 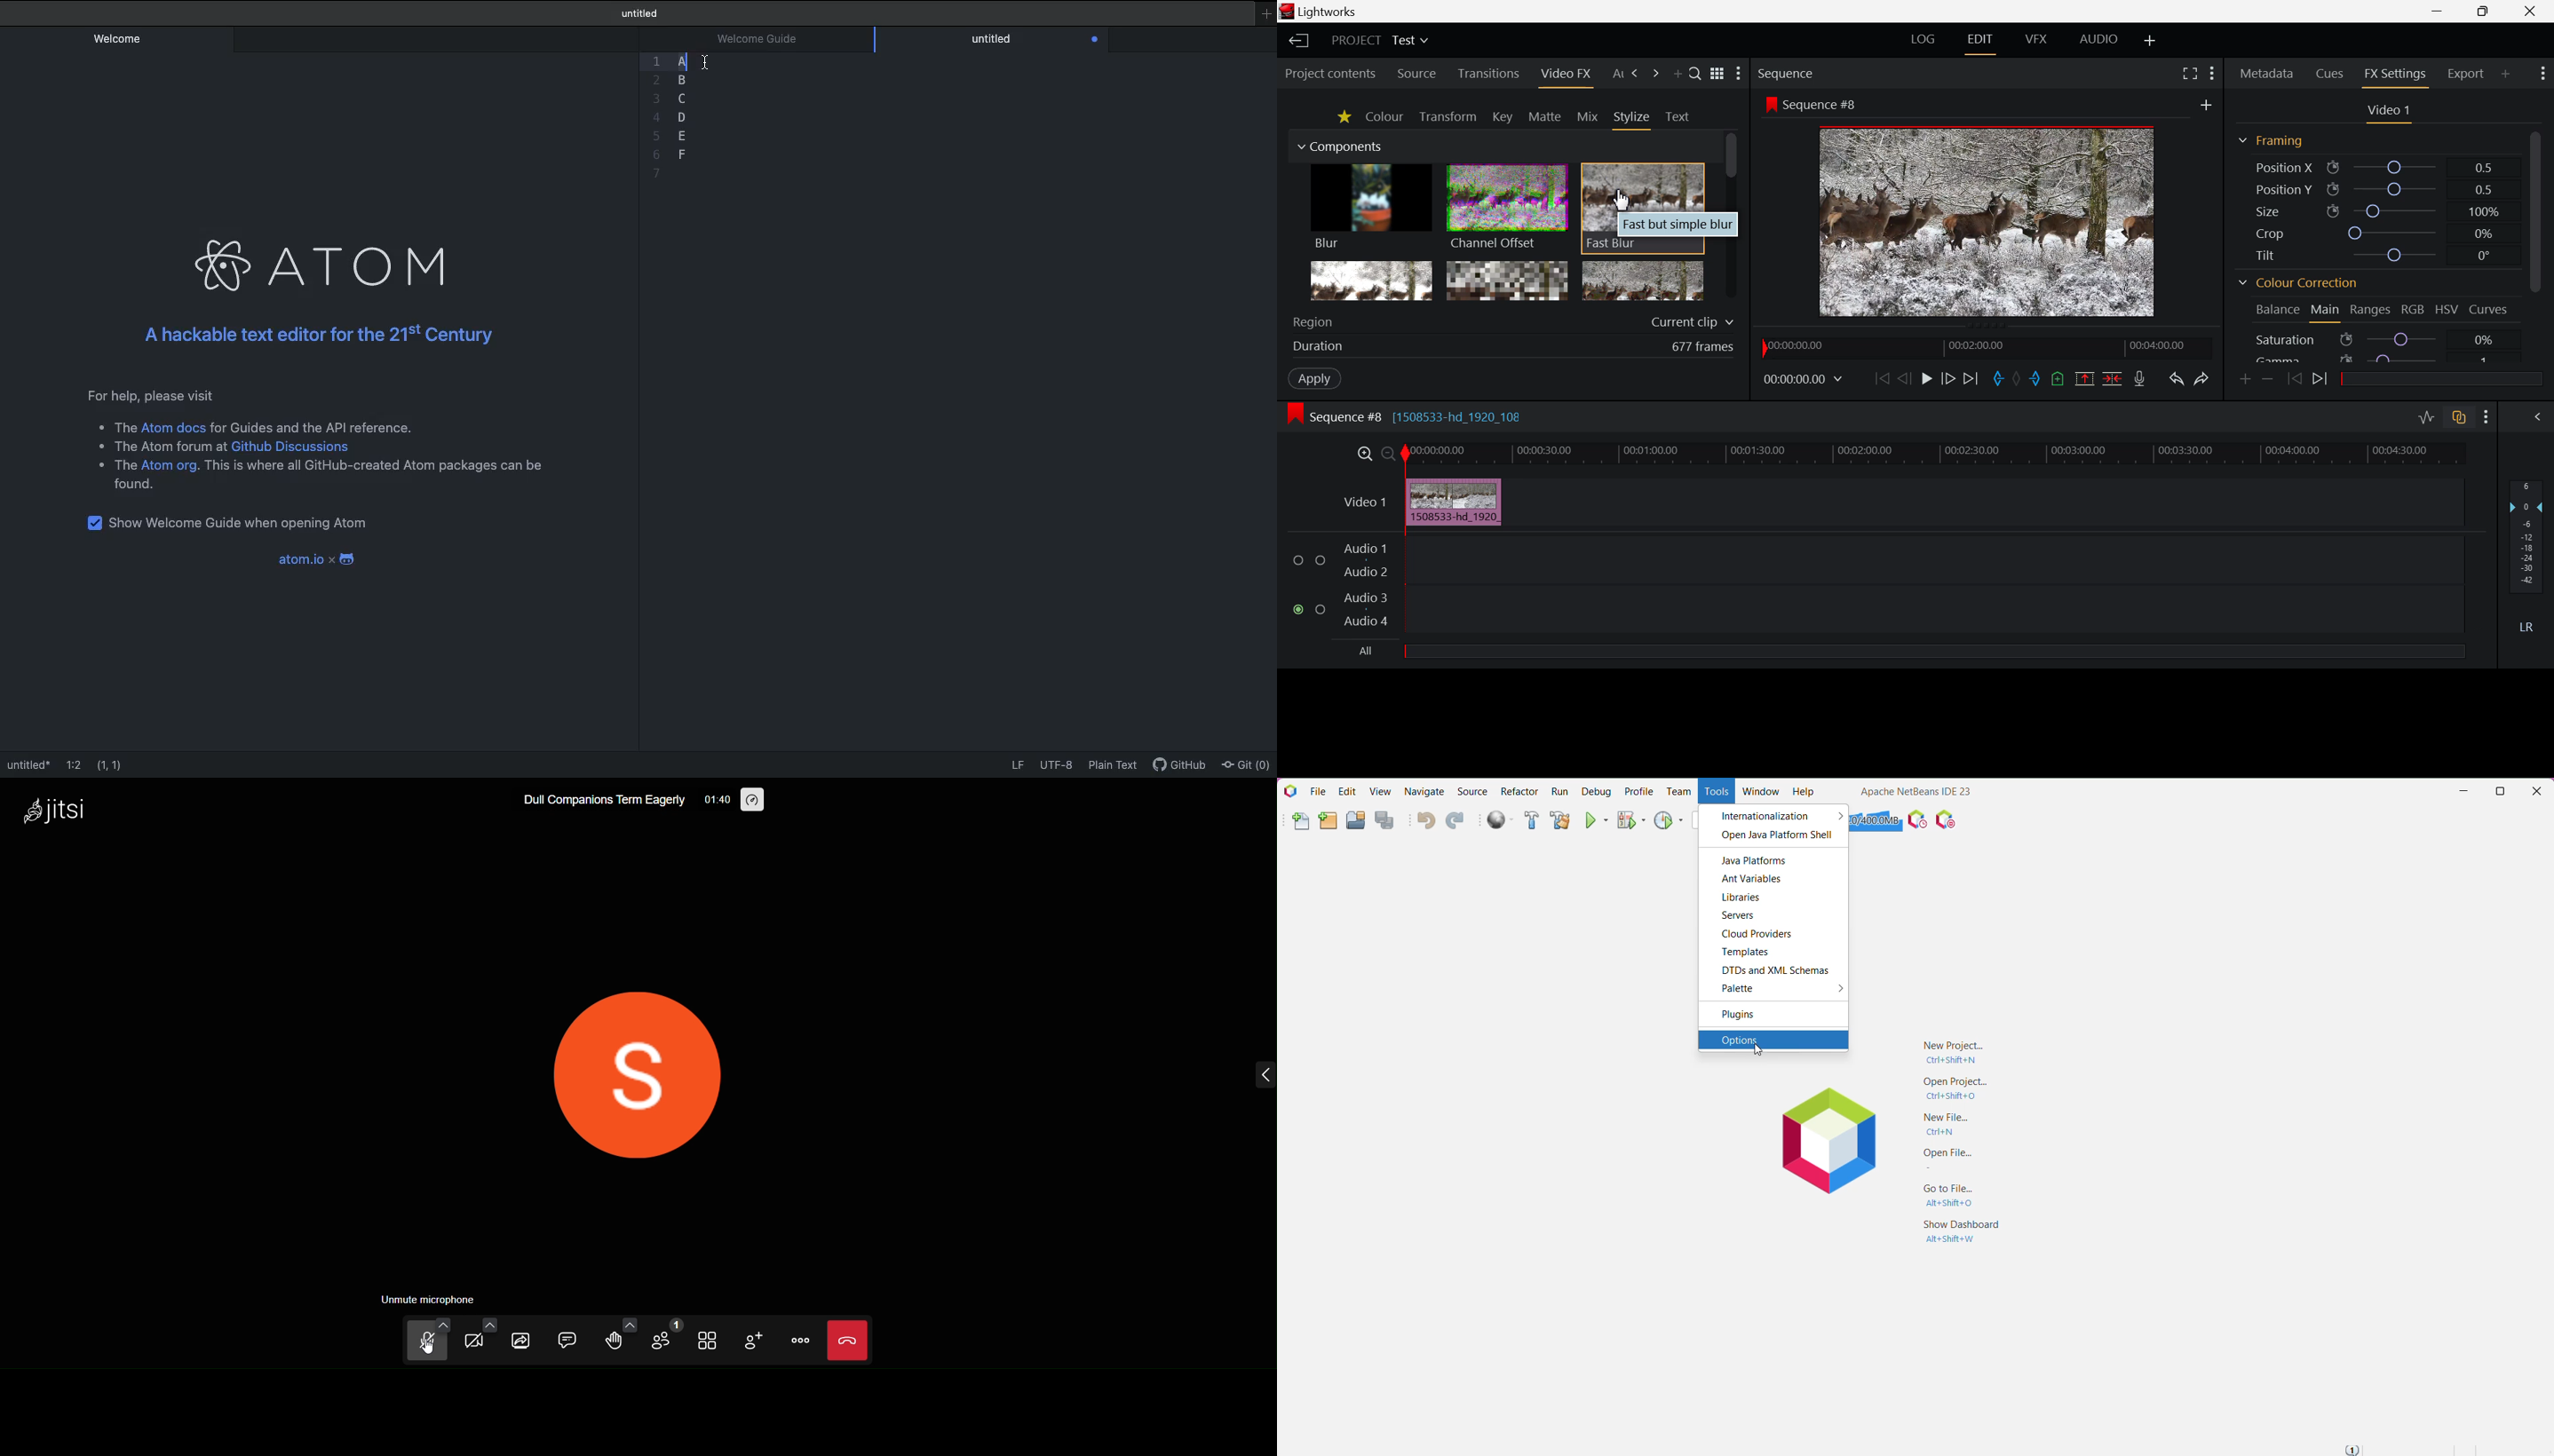 What do you see at coordinates (1739, 72) in the screenshot?
I see `Show Settings` at bounding box center [1739, 72].